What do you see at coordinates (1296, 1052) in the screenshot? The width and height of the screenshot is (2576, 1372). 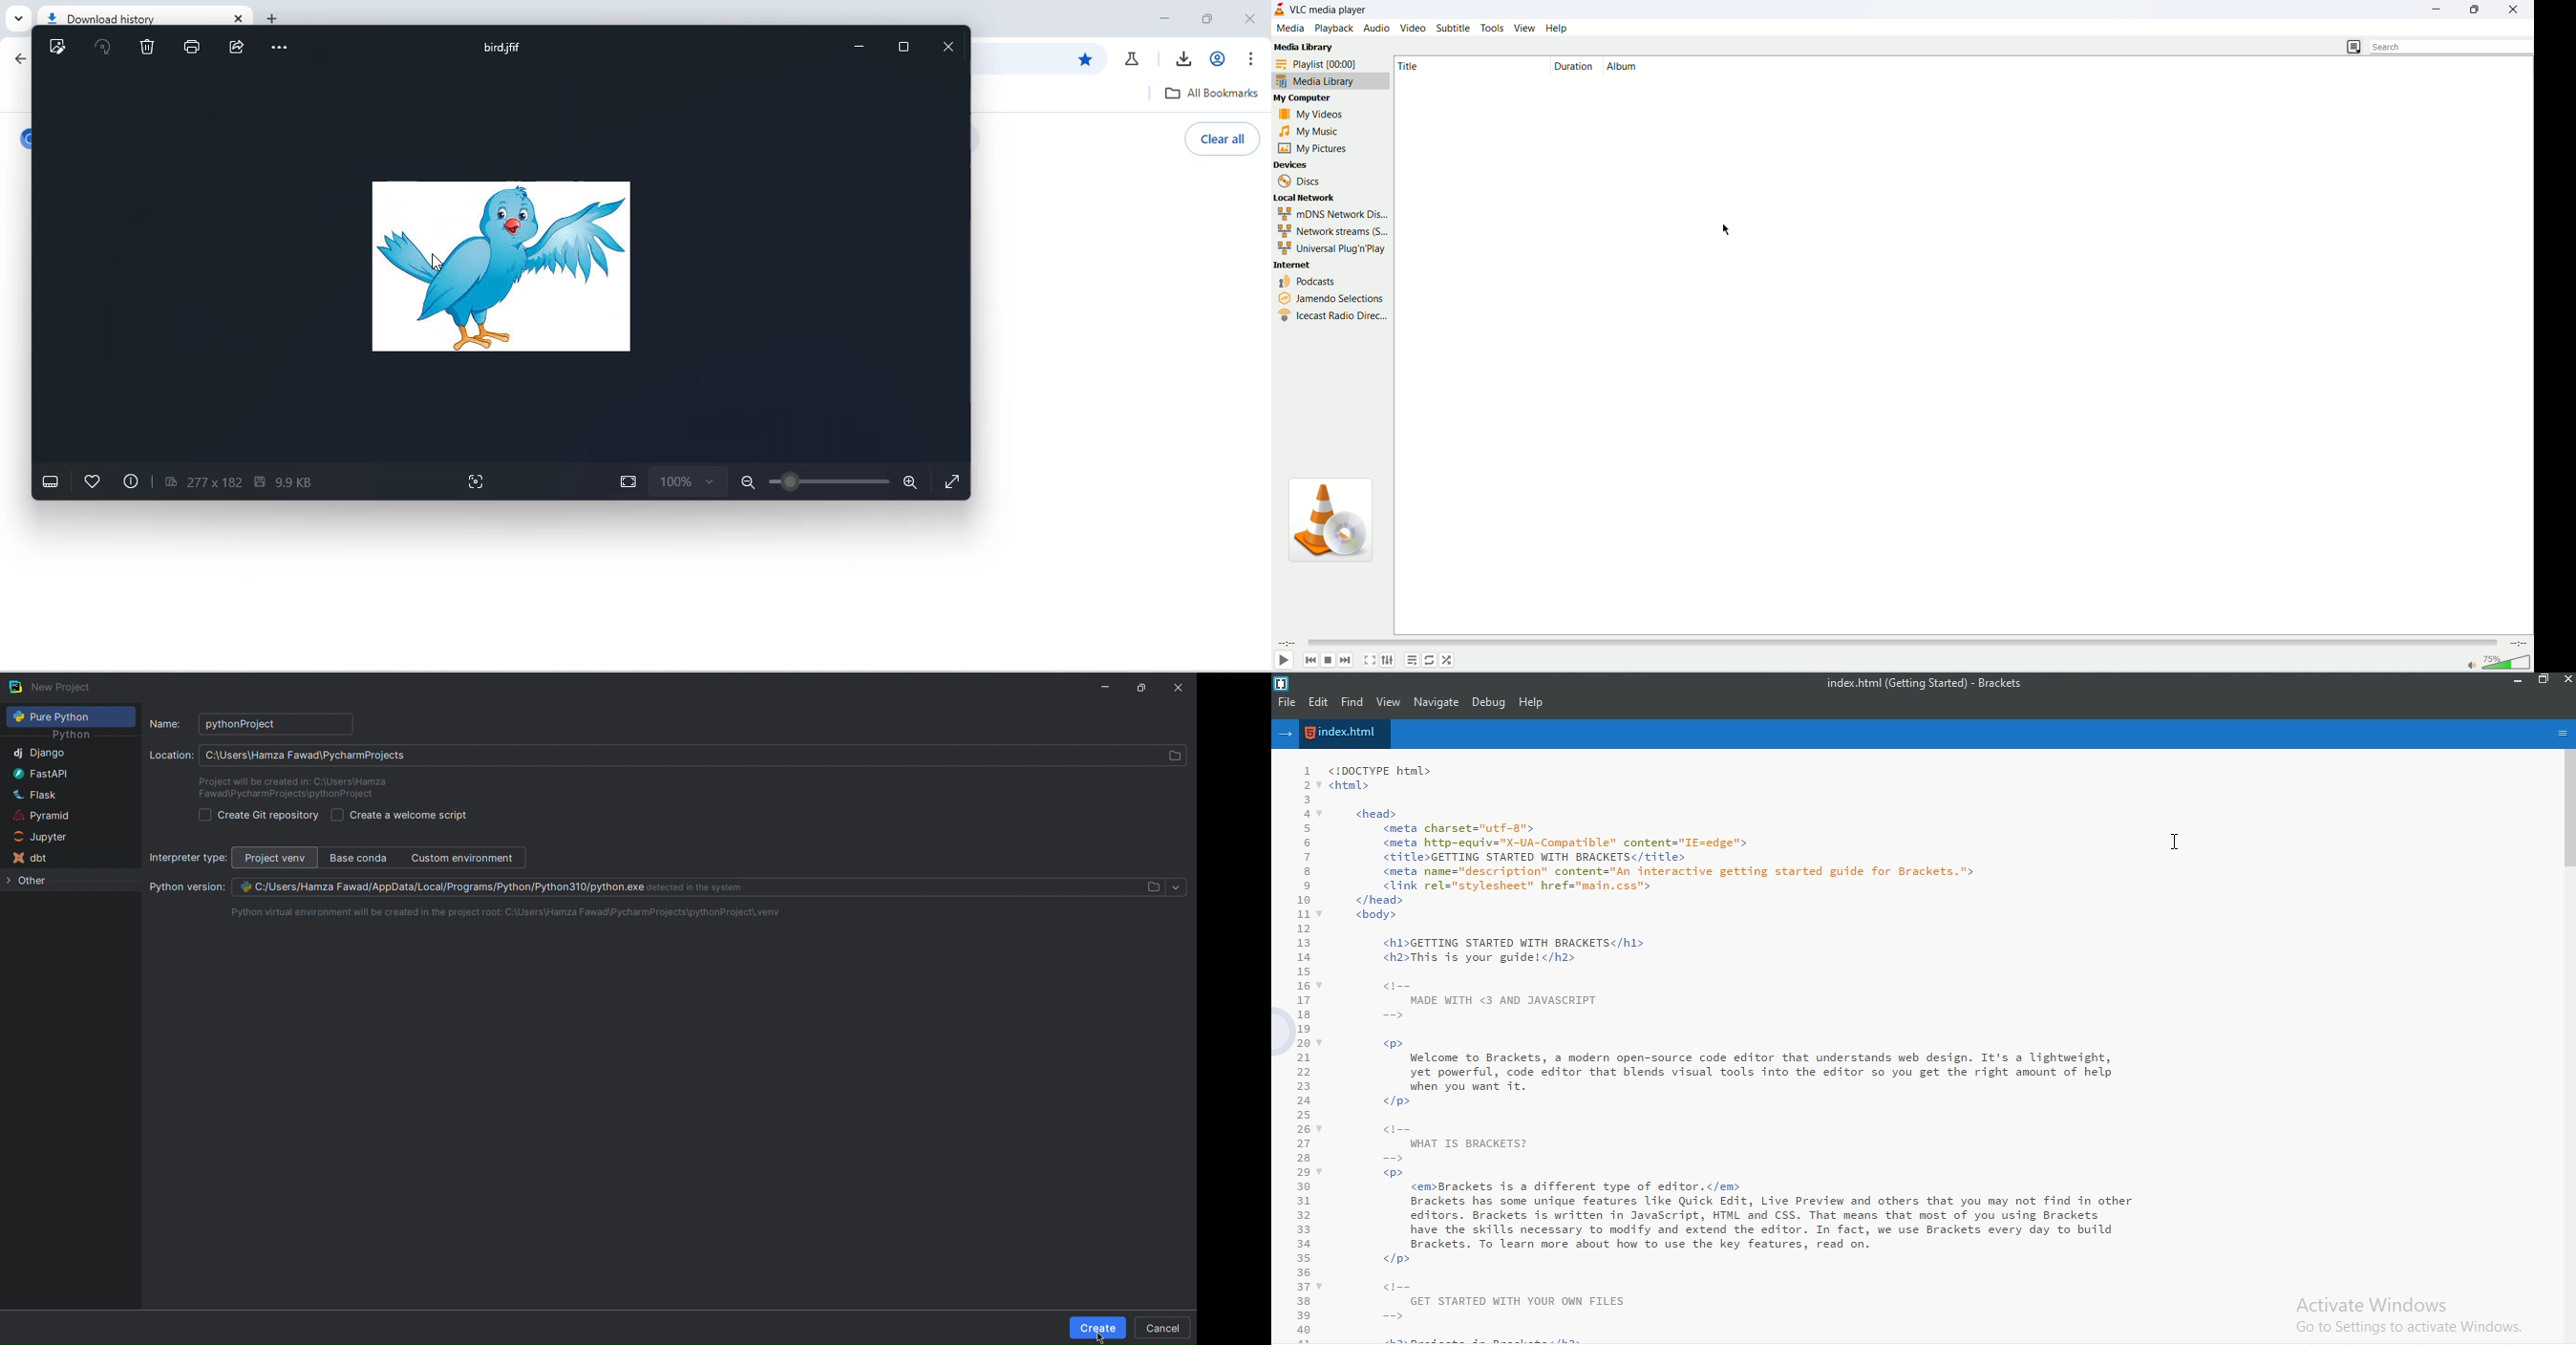 I see `Line Number` at bounding box center [1296, 1052].